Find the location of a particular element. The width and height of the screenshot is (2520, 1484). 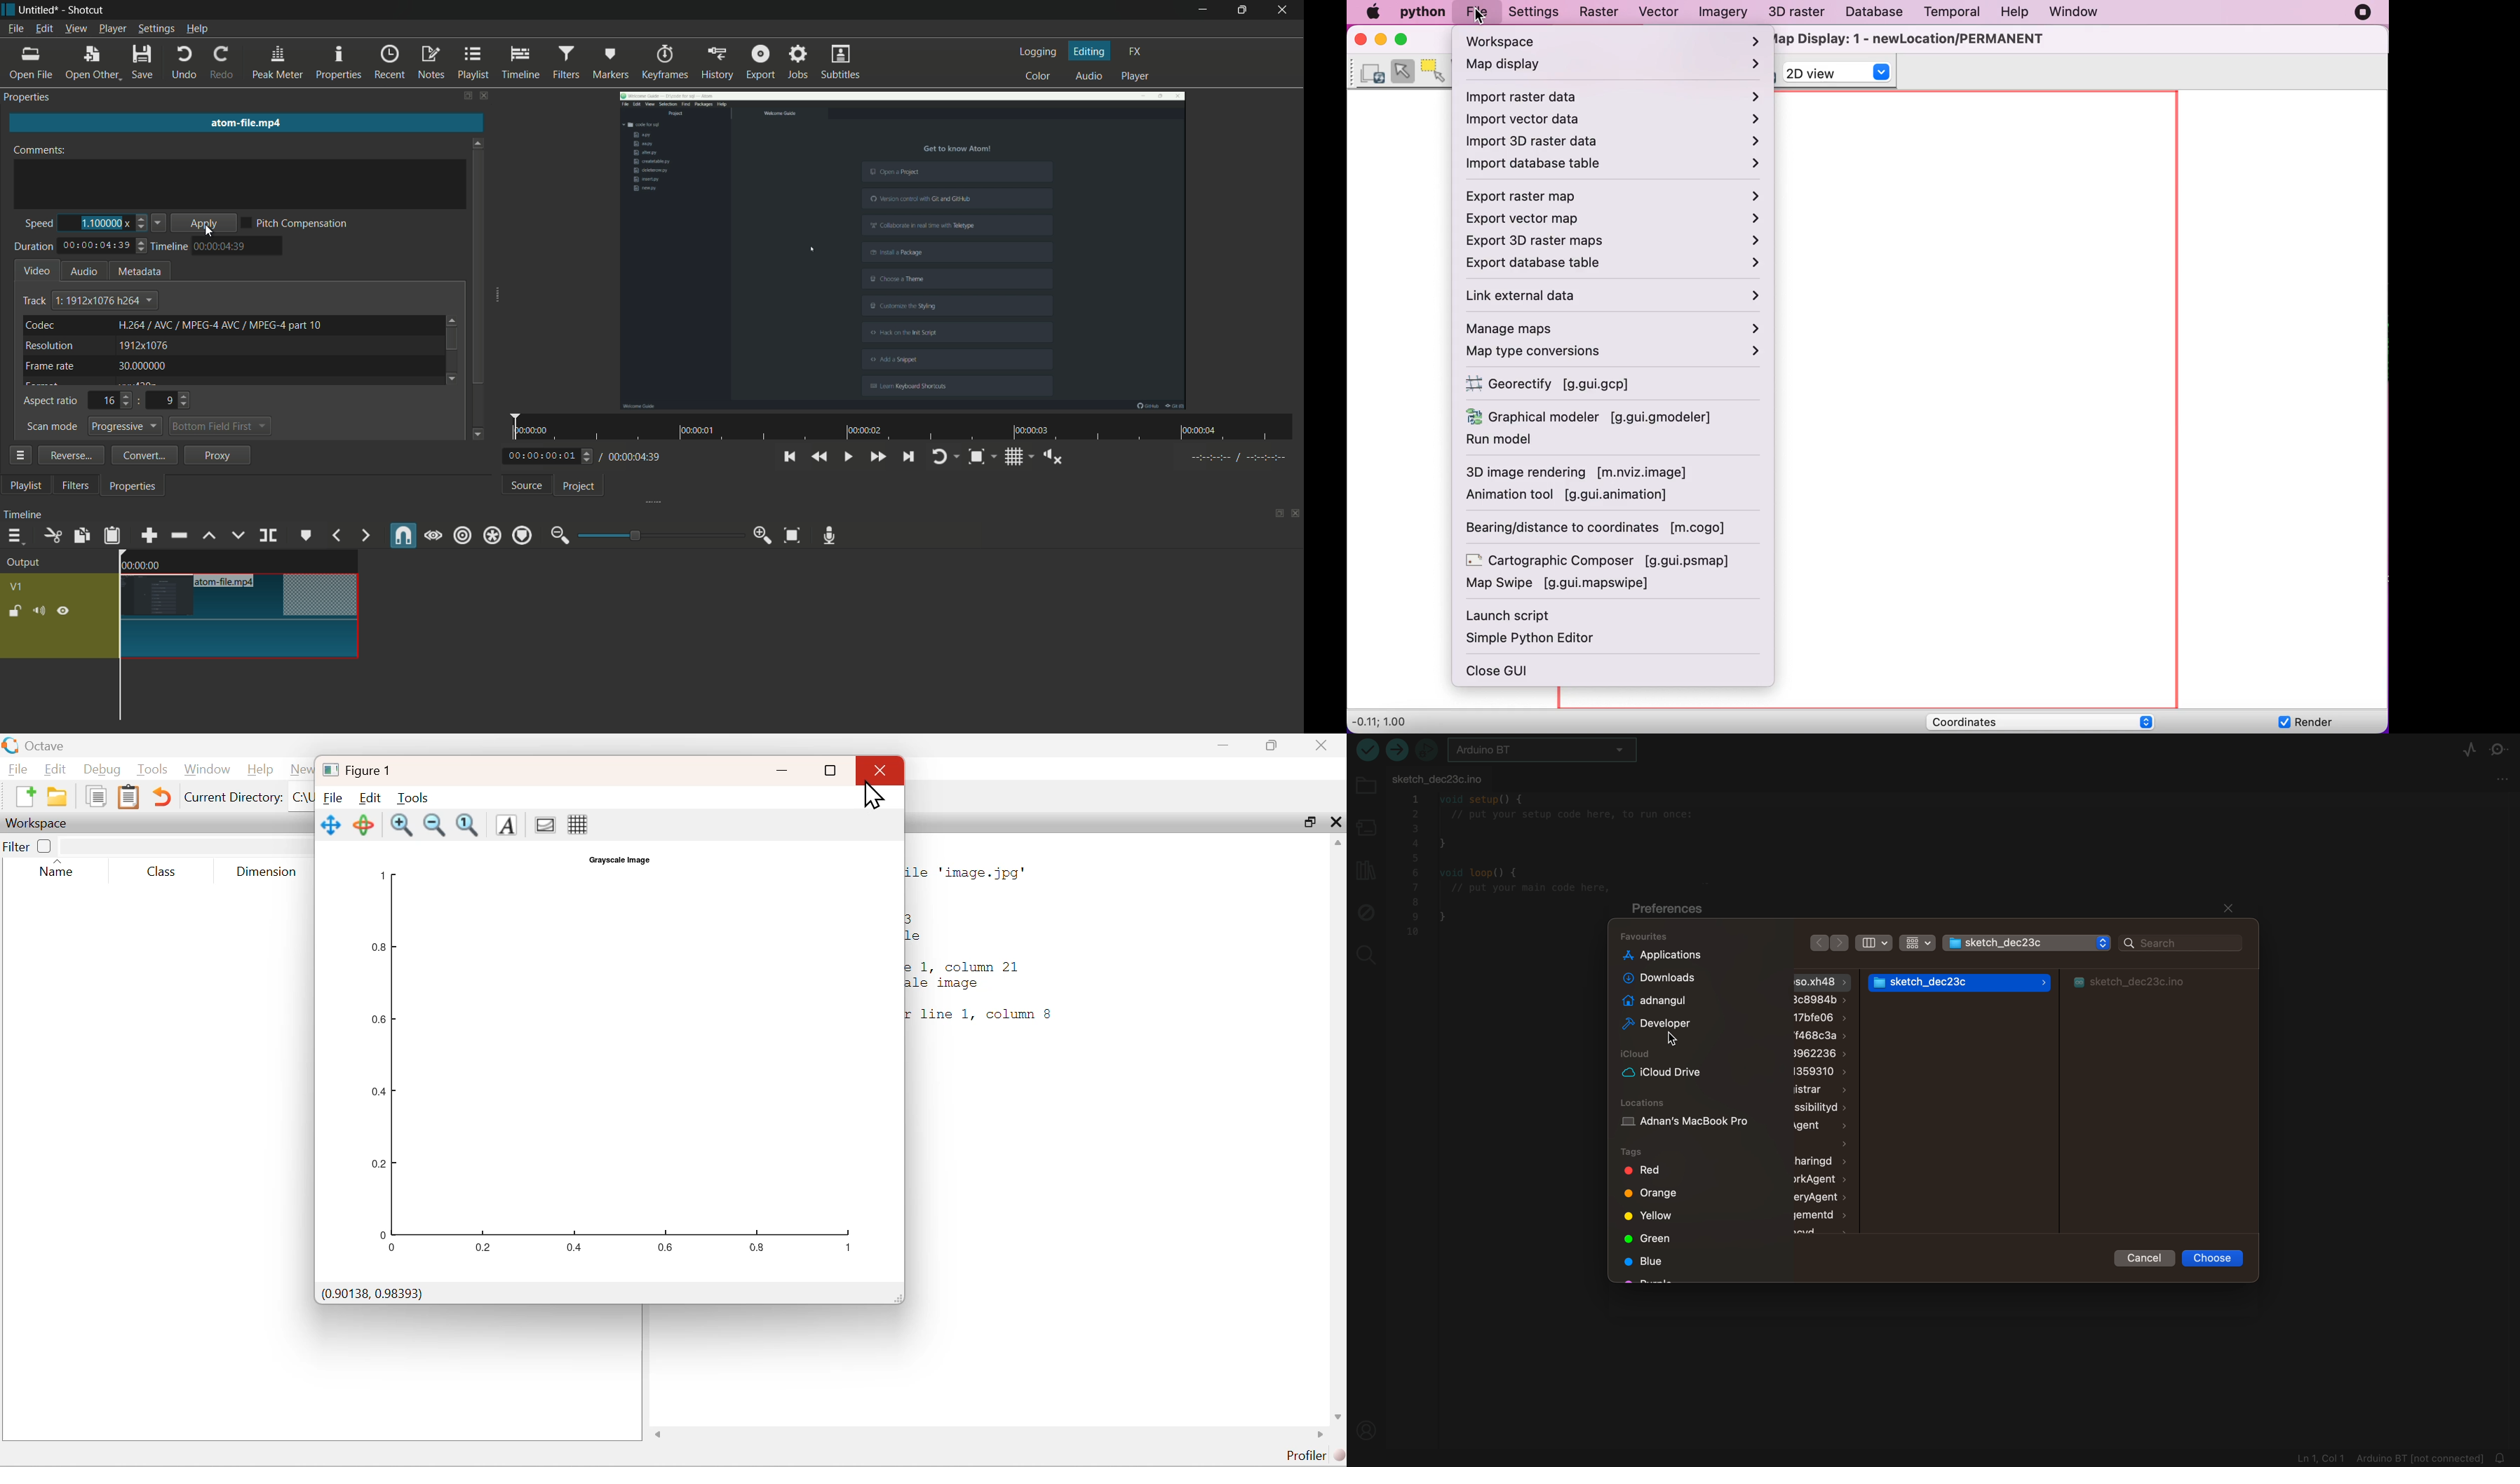

File is located at coordinates (20, 770).